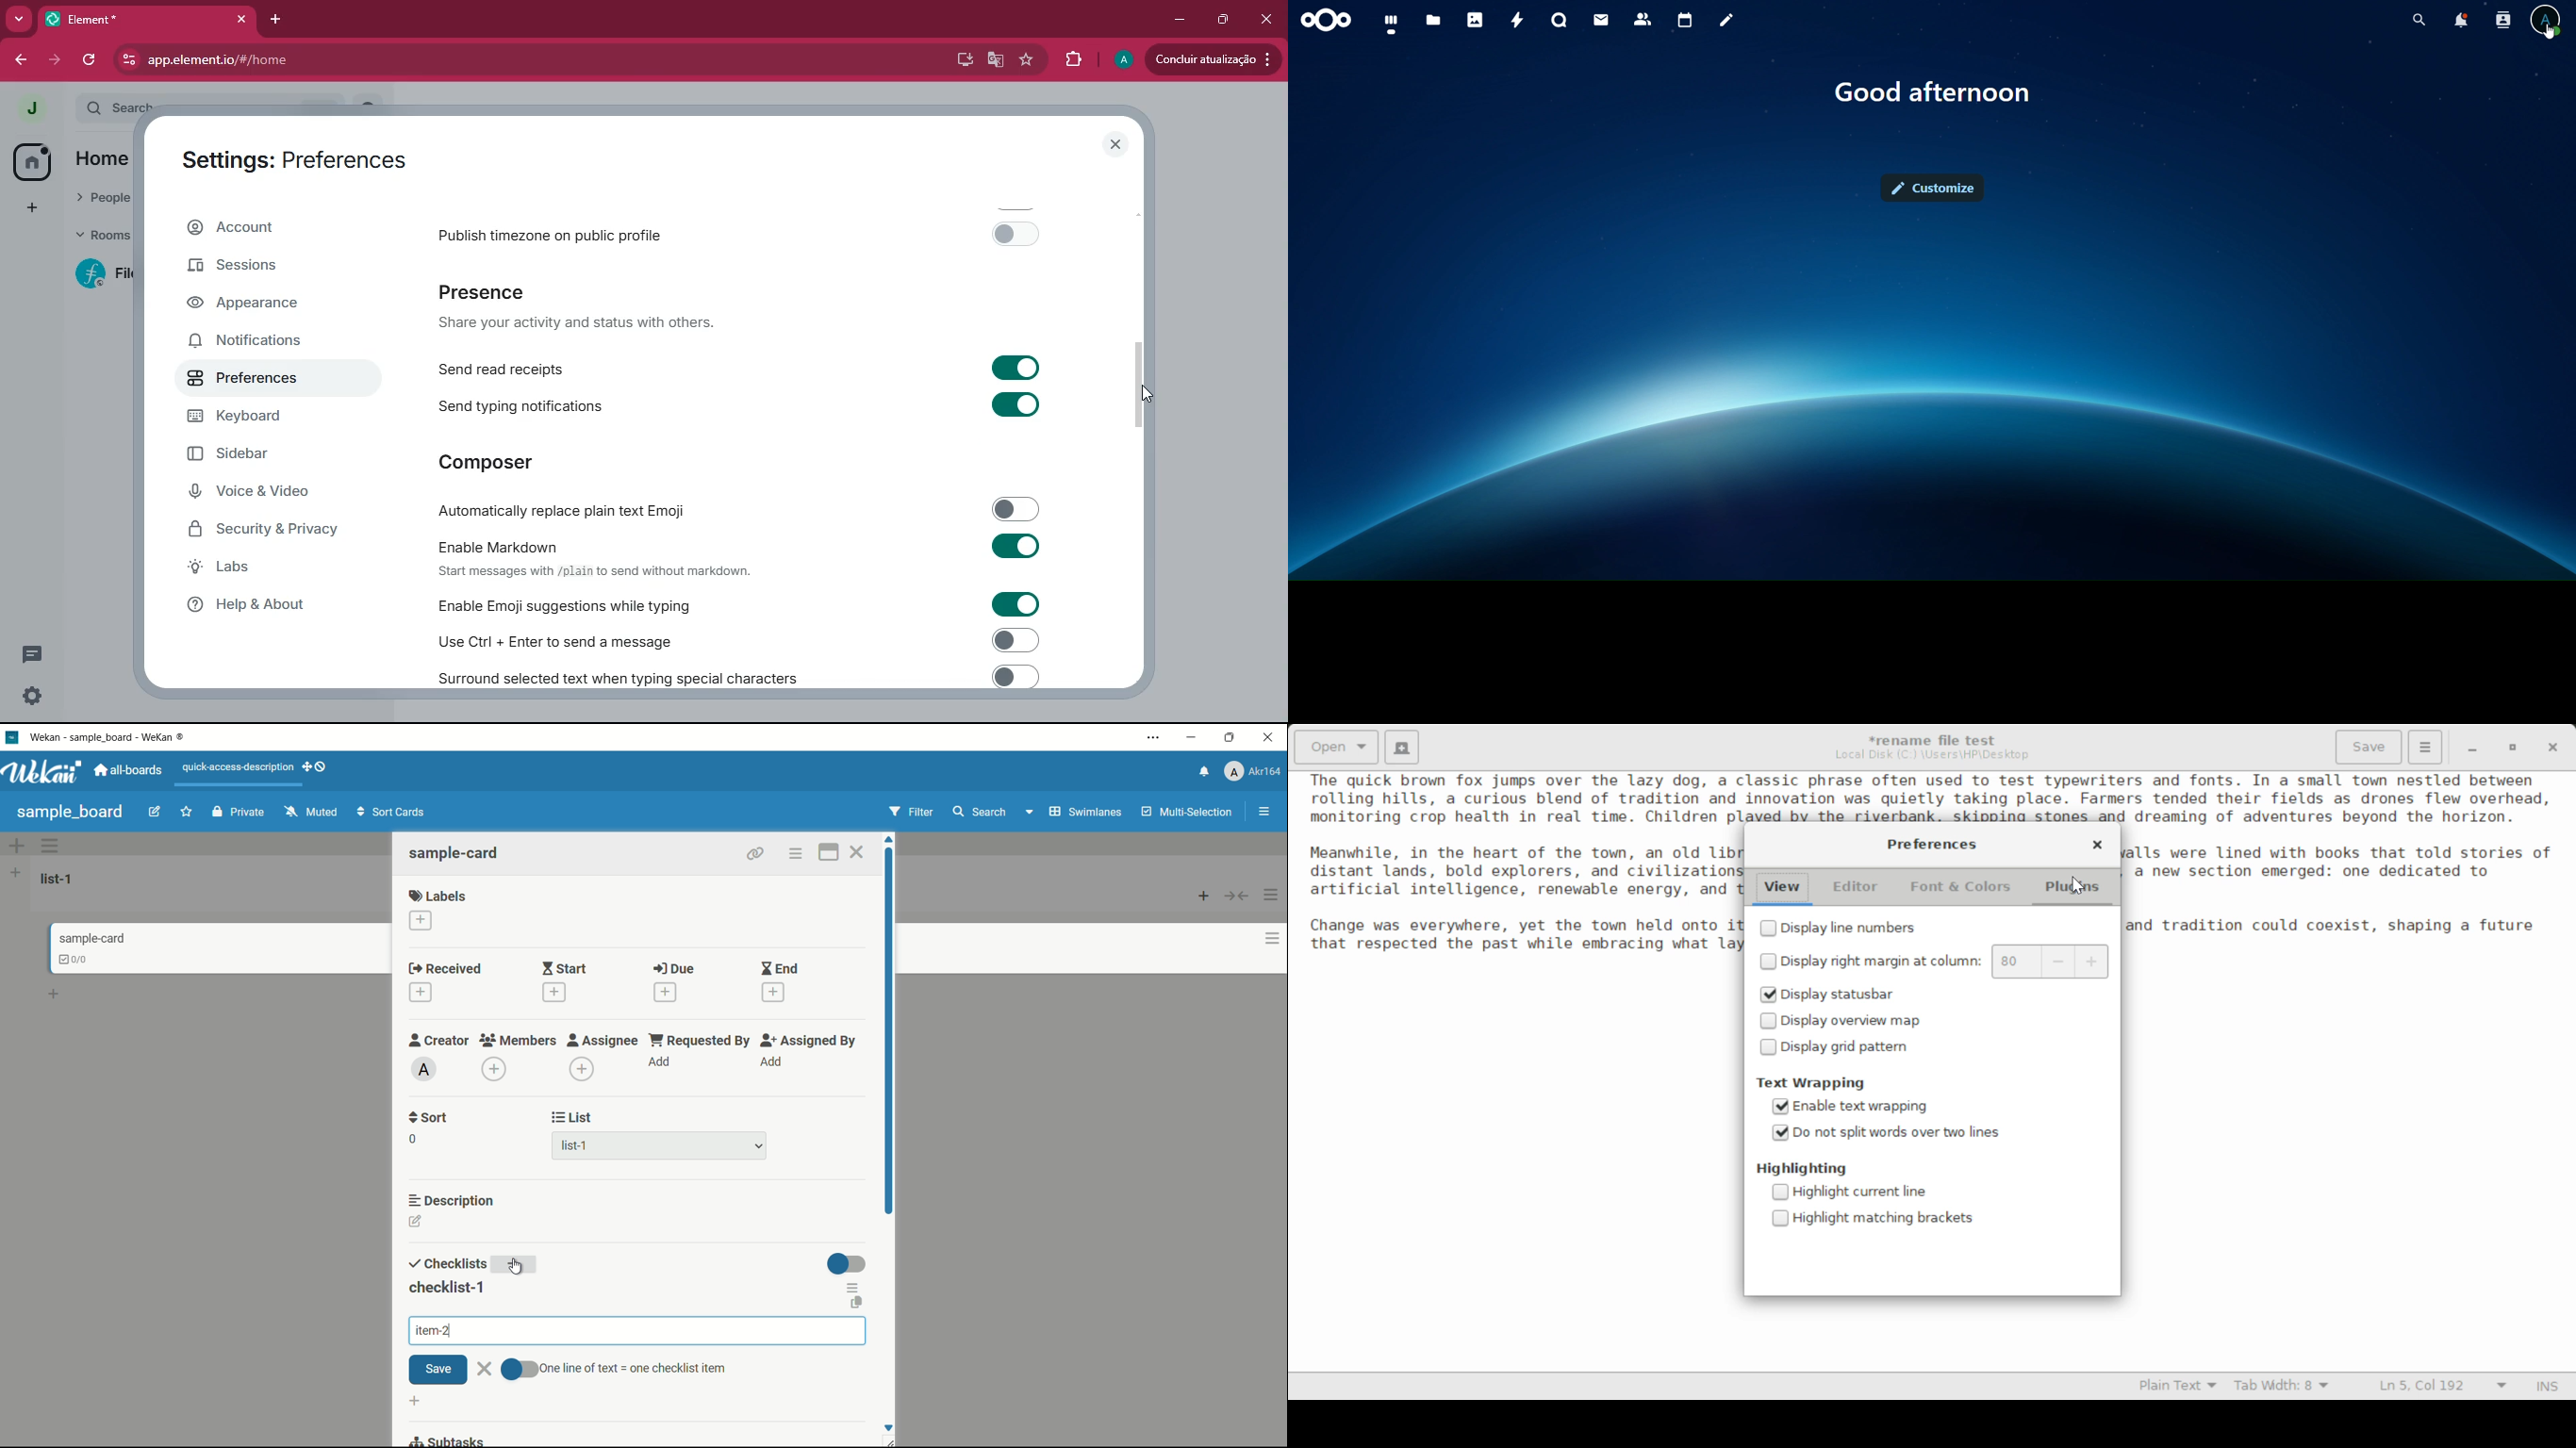 The width and height of the screenshot is (2576, 1456). I want to click on subtasks, so click(446, 1440).